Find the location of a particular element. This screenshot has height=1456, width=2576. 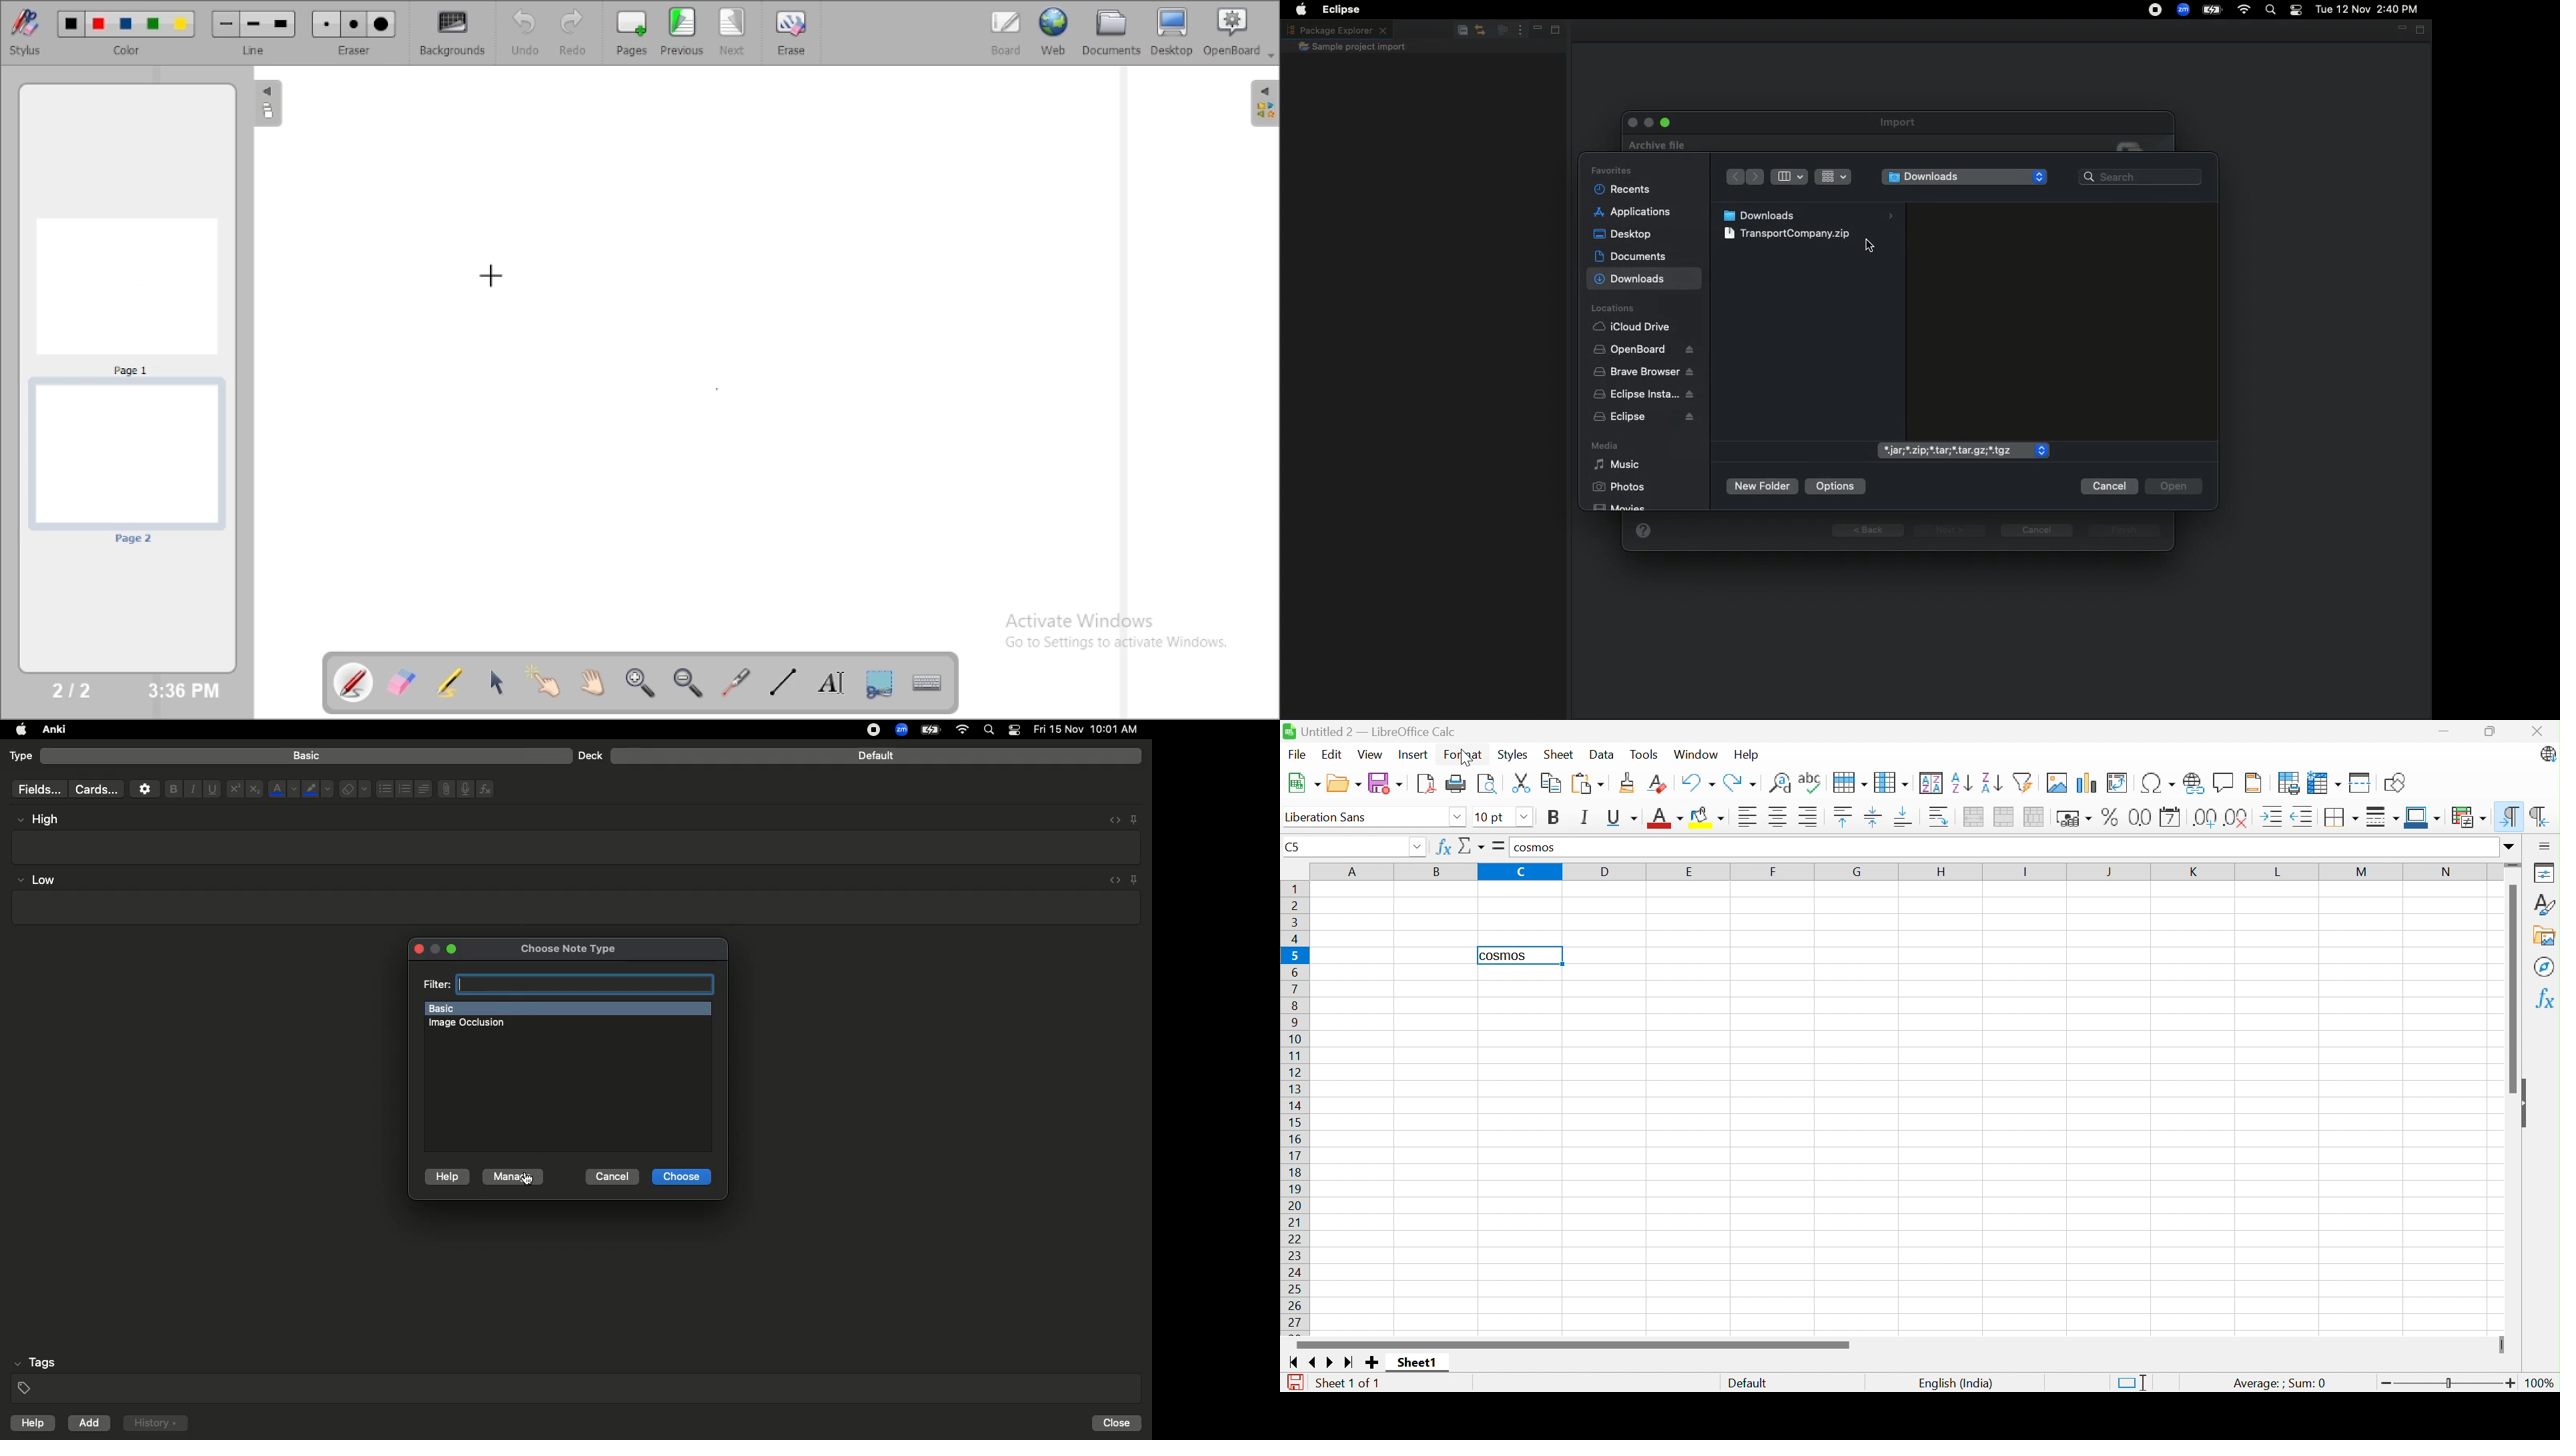

Restore down is located at coordinates (2490, 733).